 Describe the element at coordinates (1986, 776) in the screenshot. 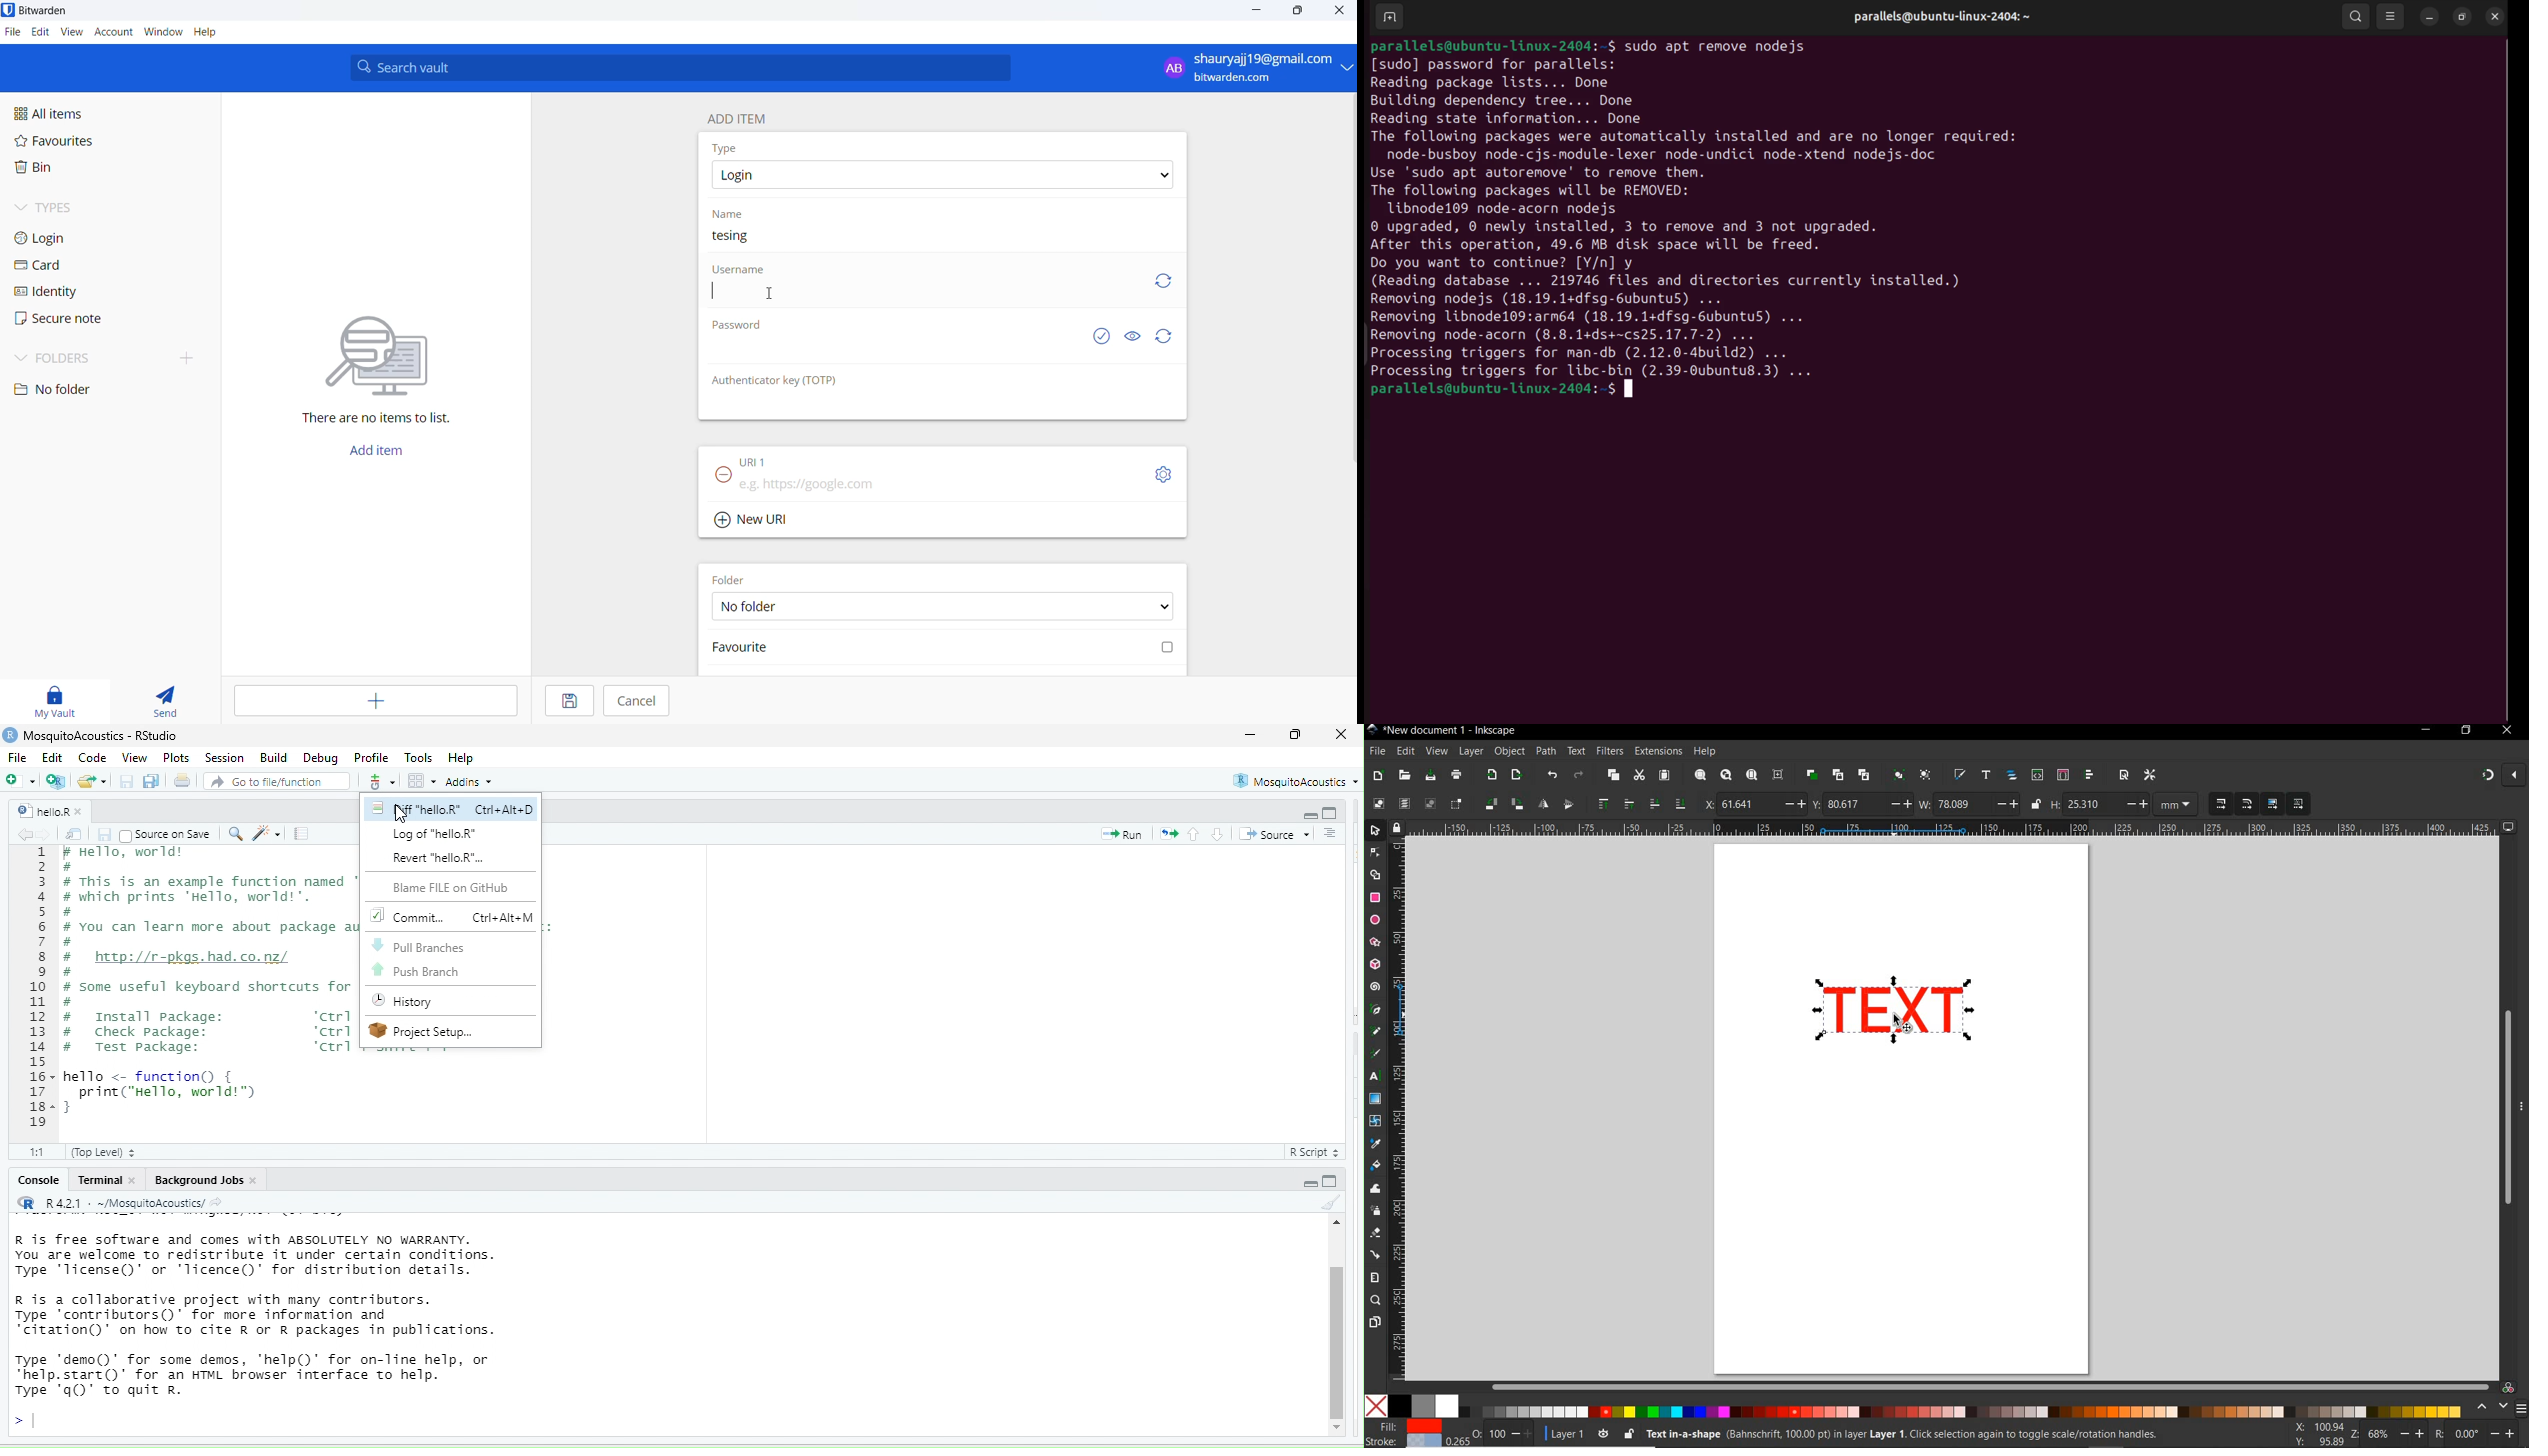

I see `open text` at that location.